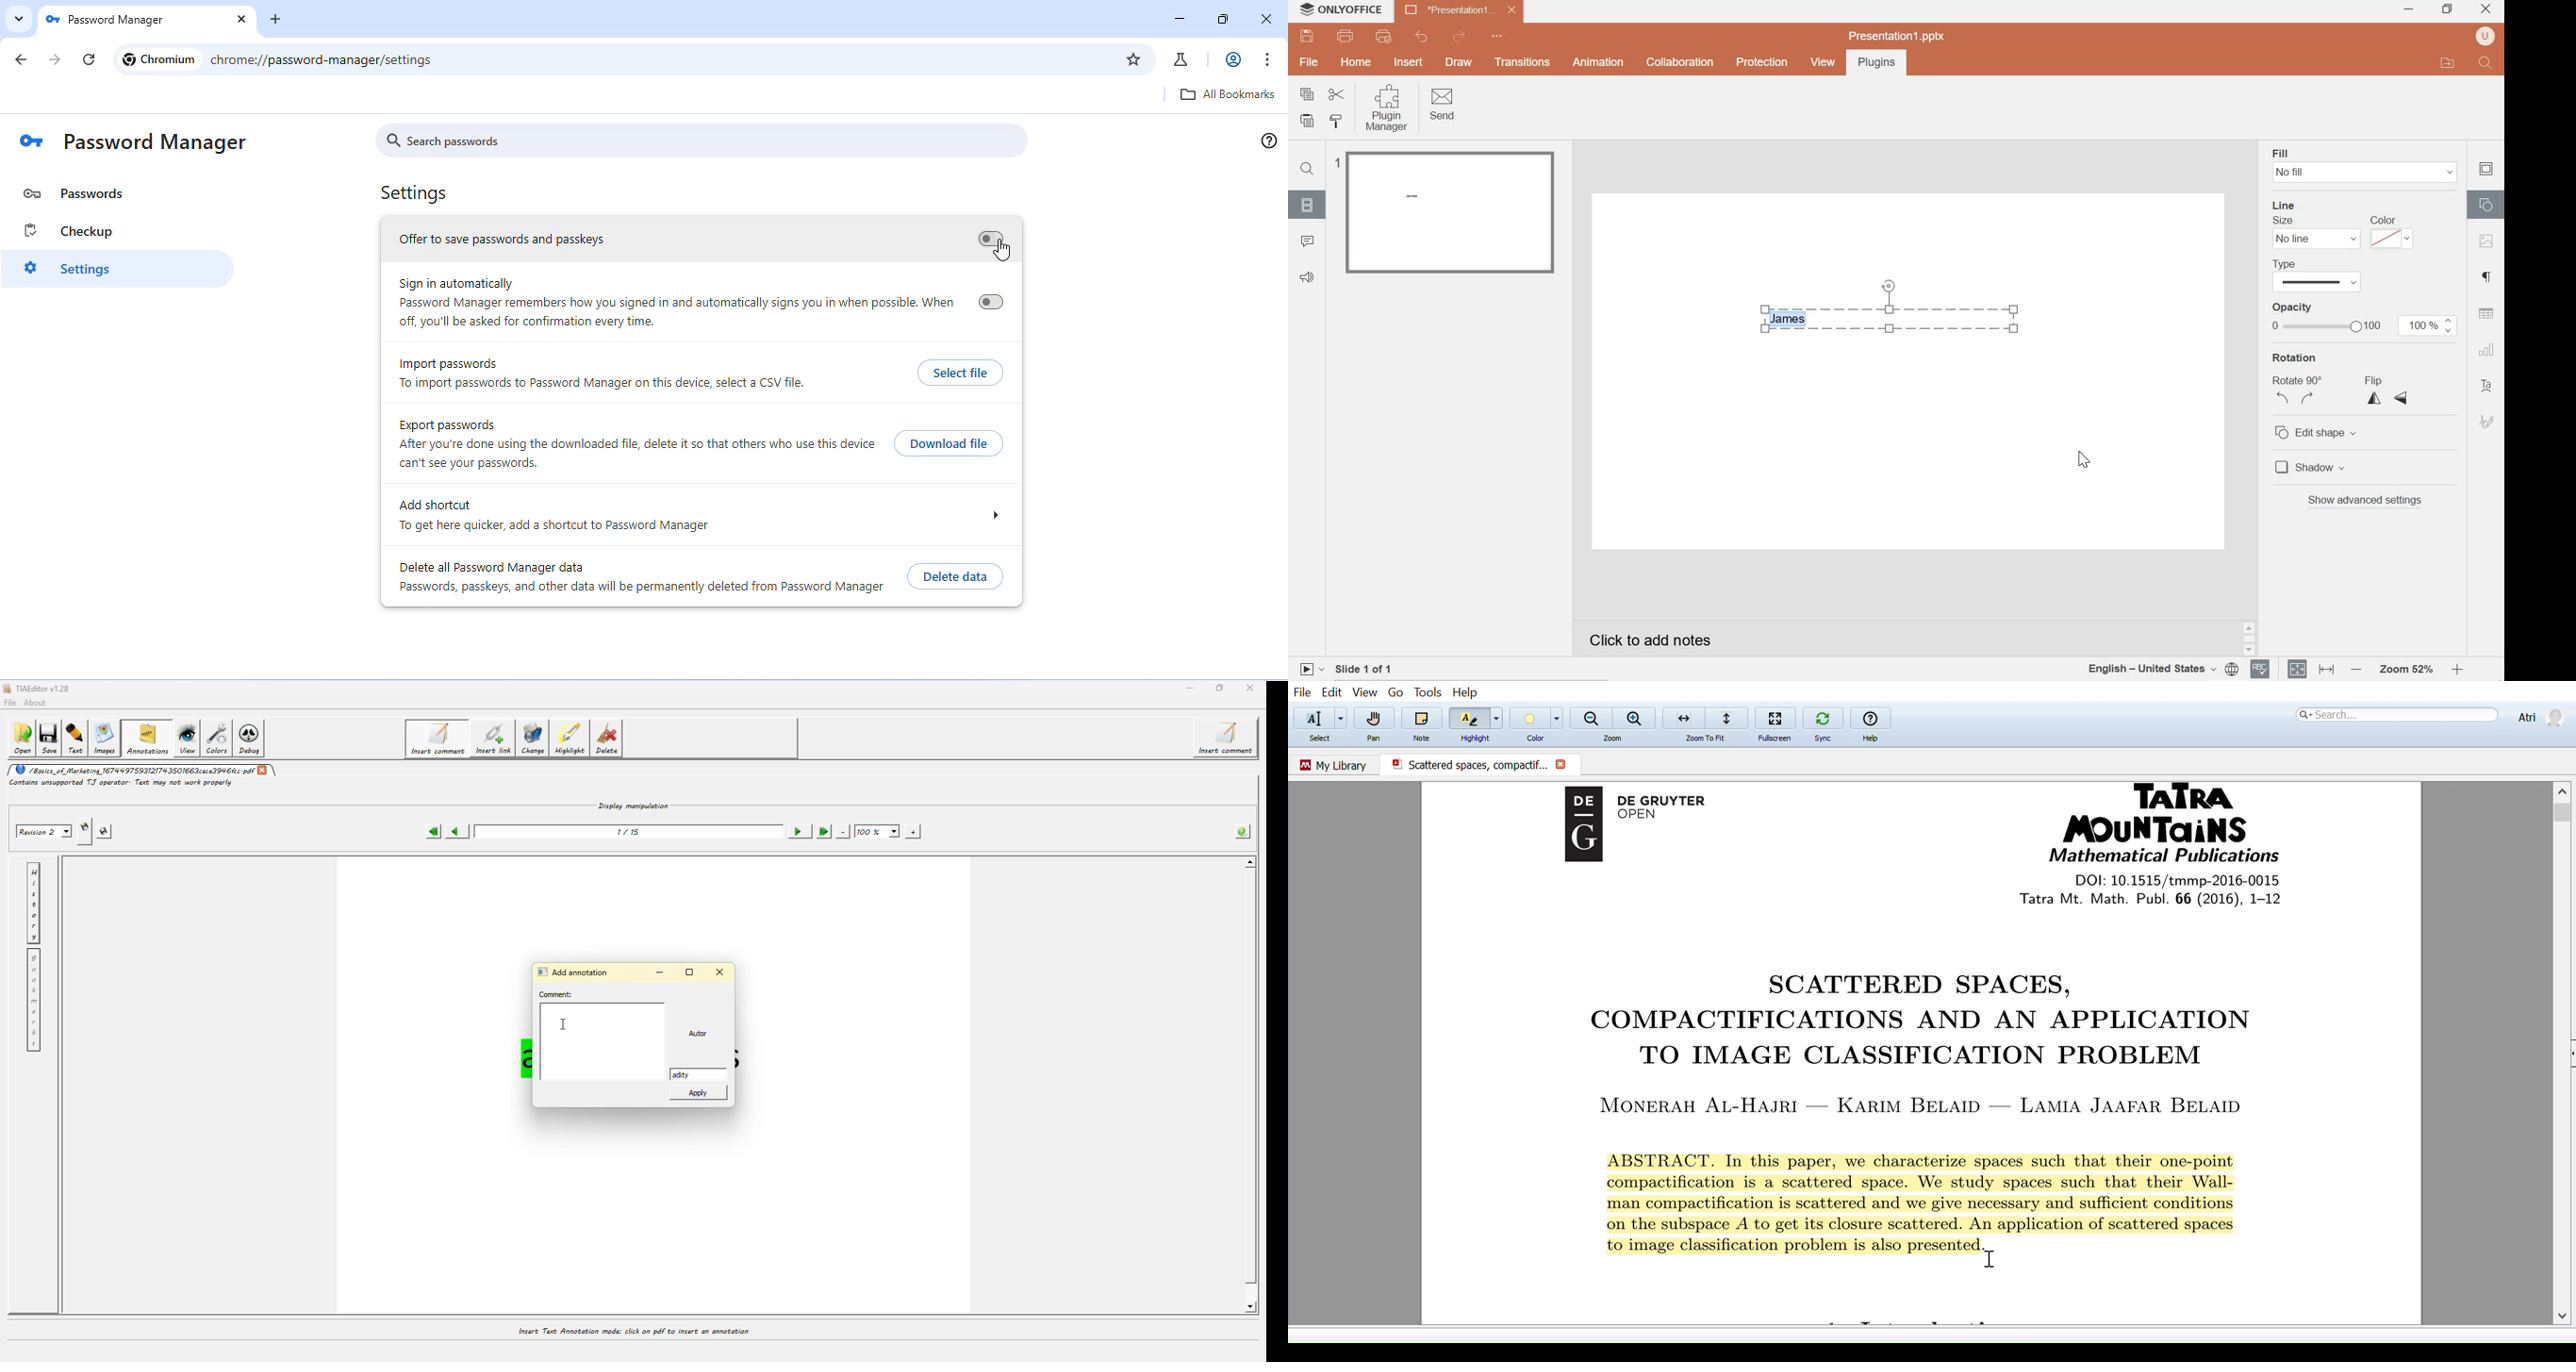  What do you see at coordinates (1678, 63) in the screenshot?
I see `collaboration` at bounding box center [1678, 63].